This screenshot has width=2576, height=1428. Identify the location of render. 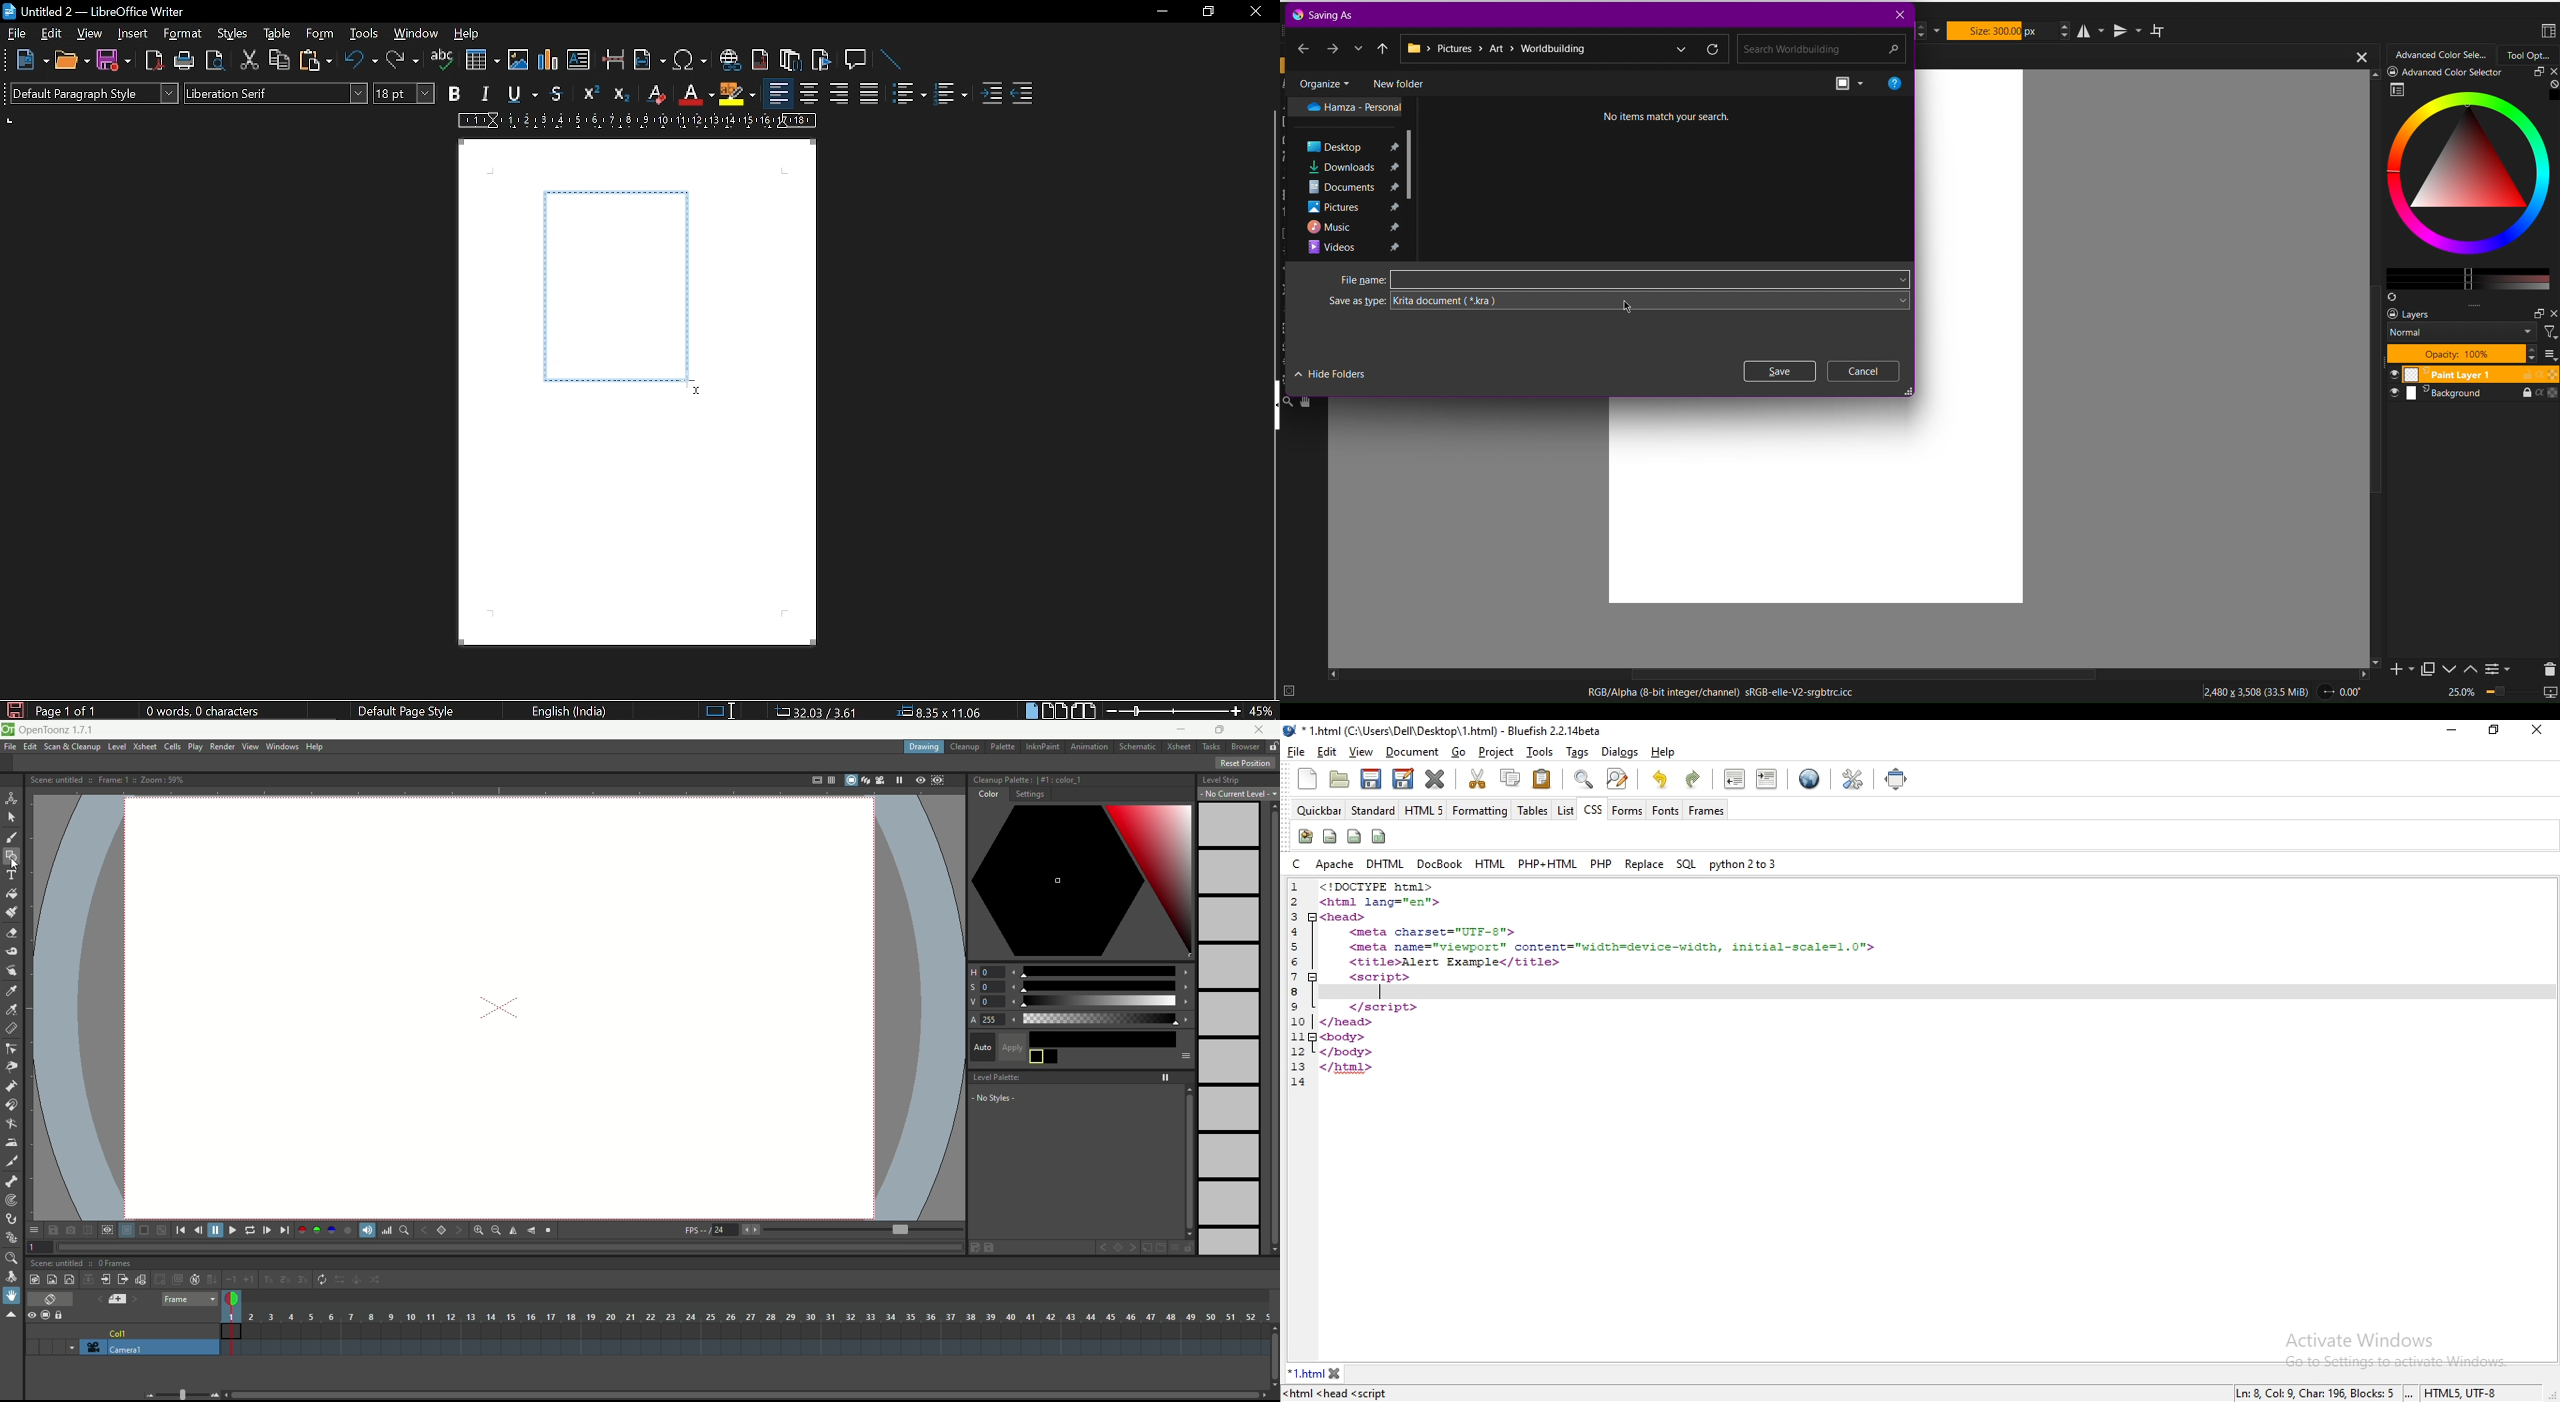
(223, 747).